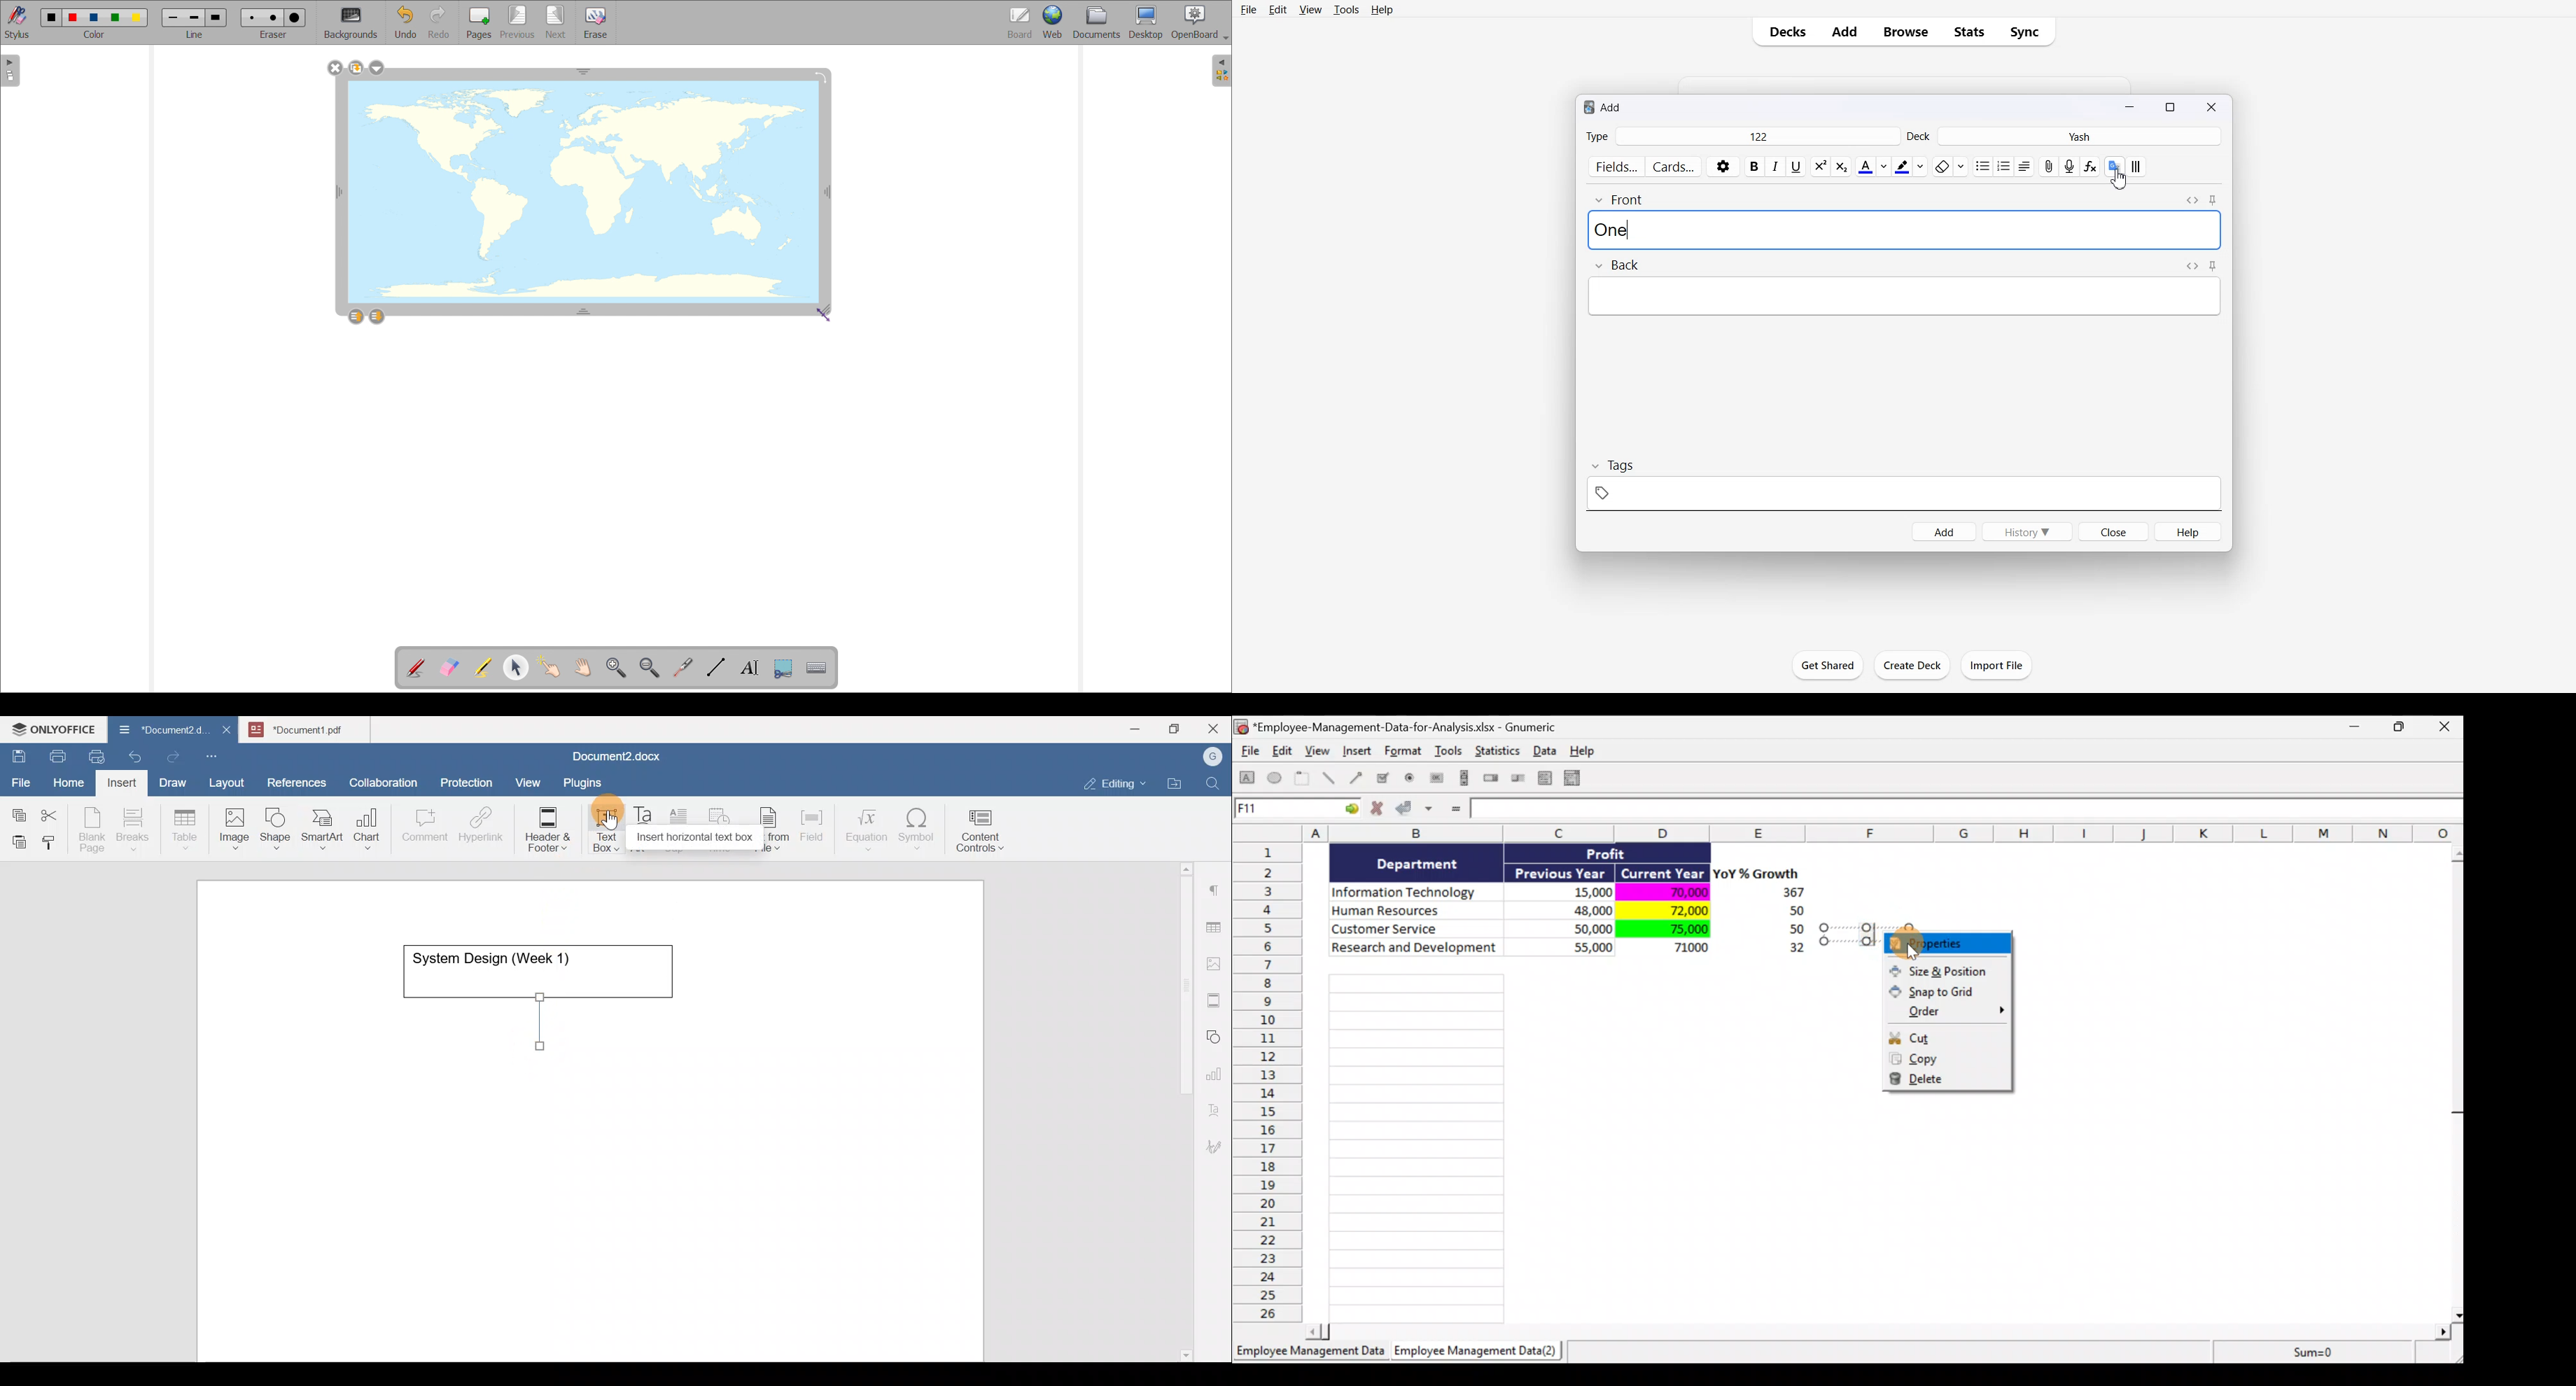 This screenshot has height=1400, width=2576. Describe the element at coordinates (1271, 1081) in the screenshot. I see `Rows` at that location.